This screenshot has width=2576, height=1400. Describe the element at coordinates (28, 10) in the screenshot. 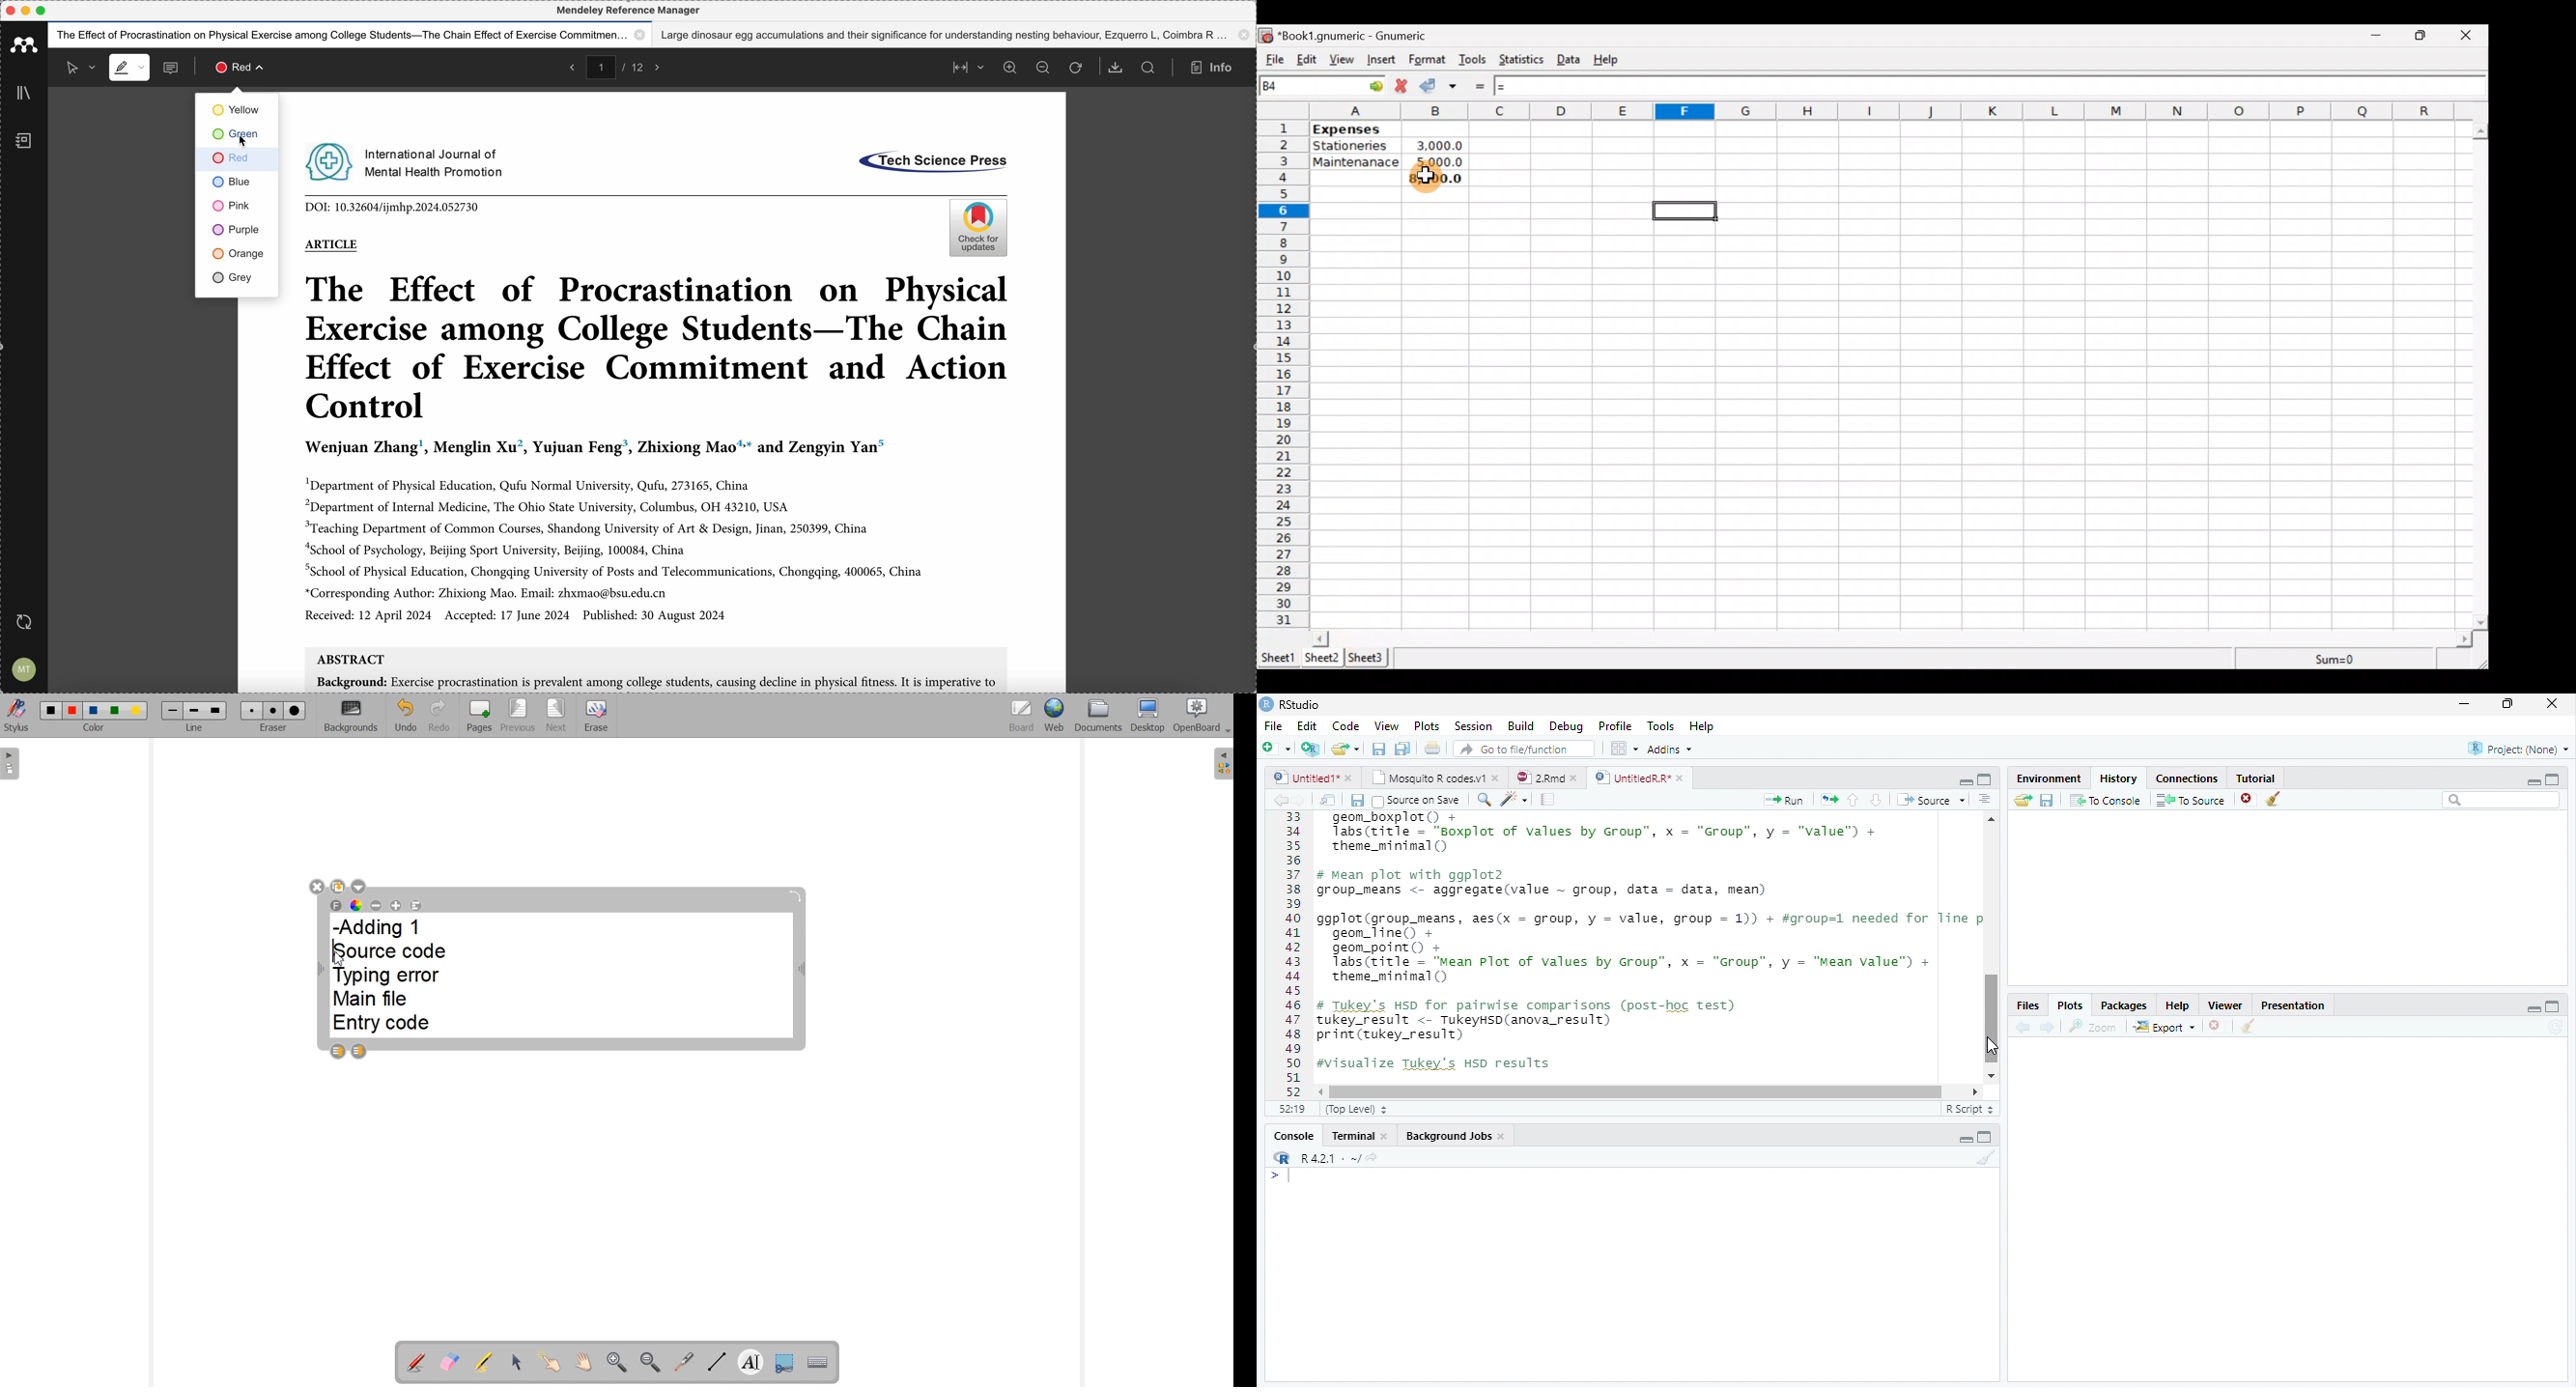

I see `minimize` at that location.